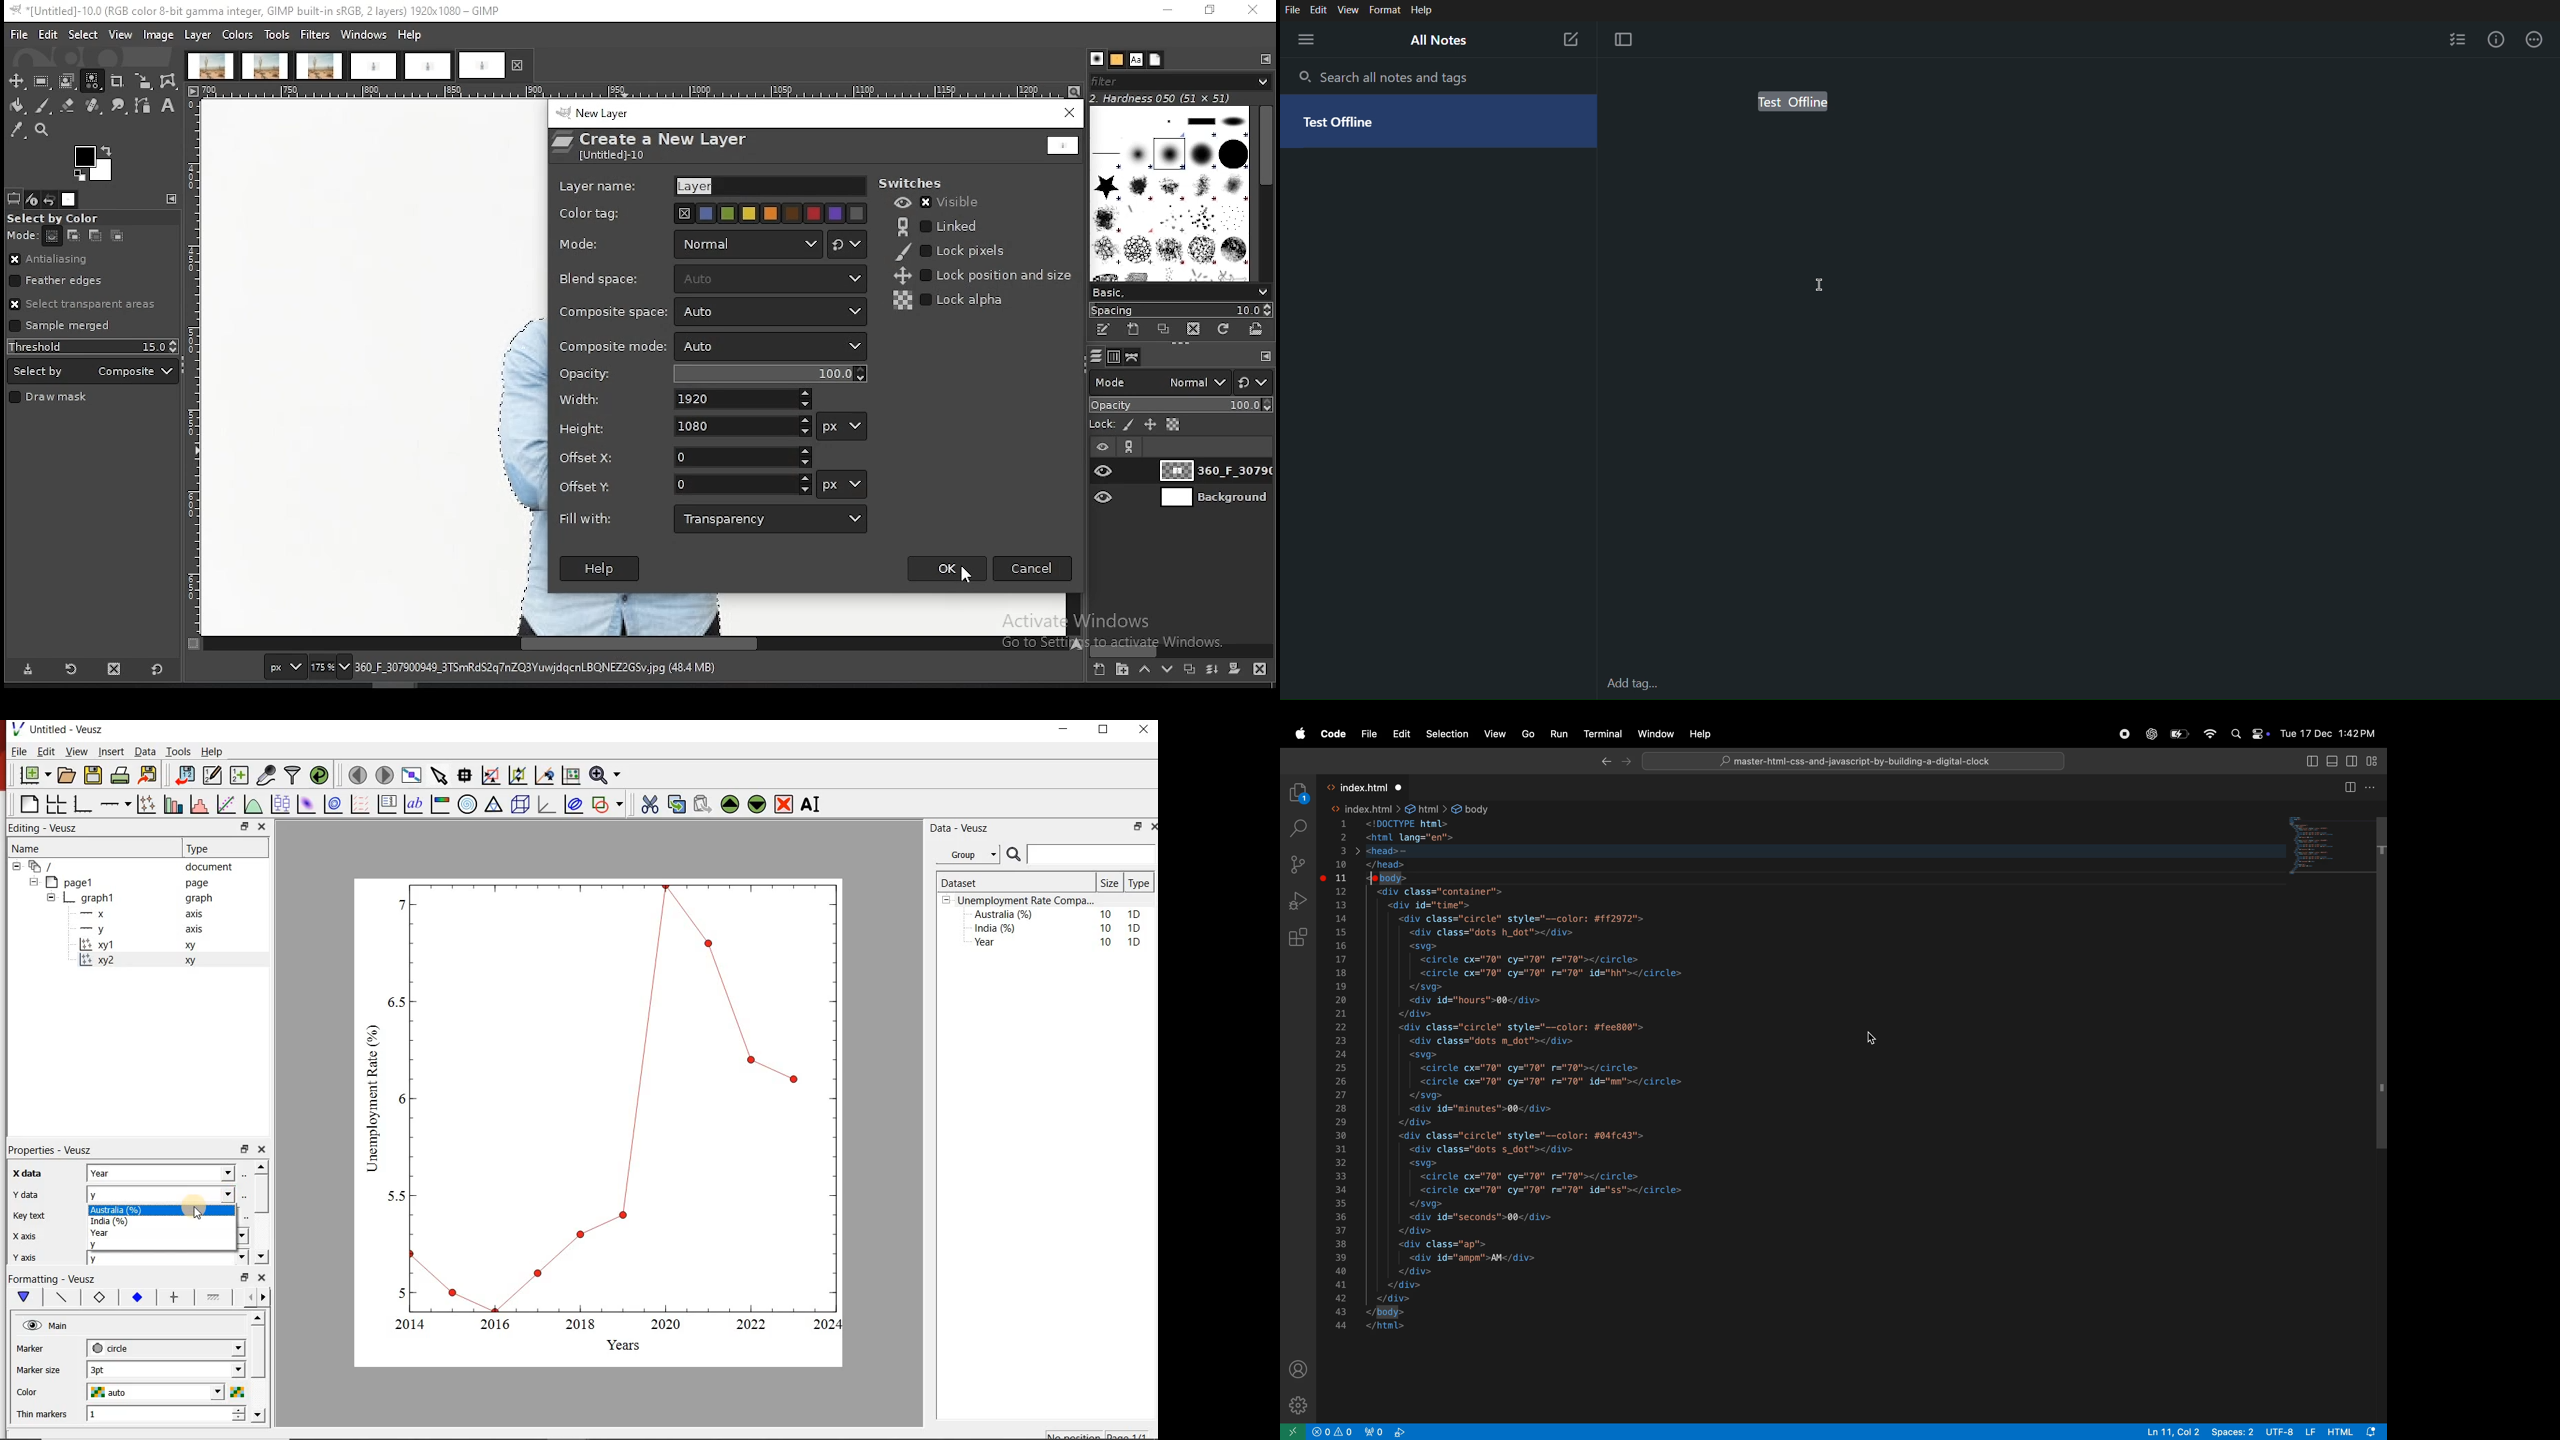  I want to click on move up, so click(261, 1166).